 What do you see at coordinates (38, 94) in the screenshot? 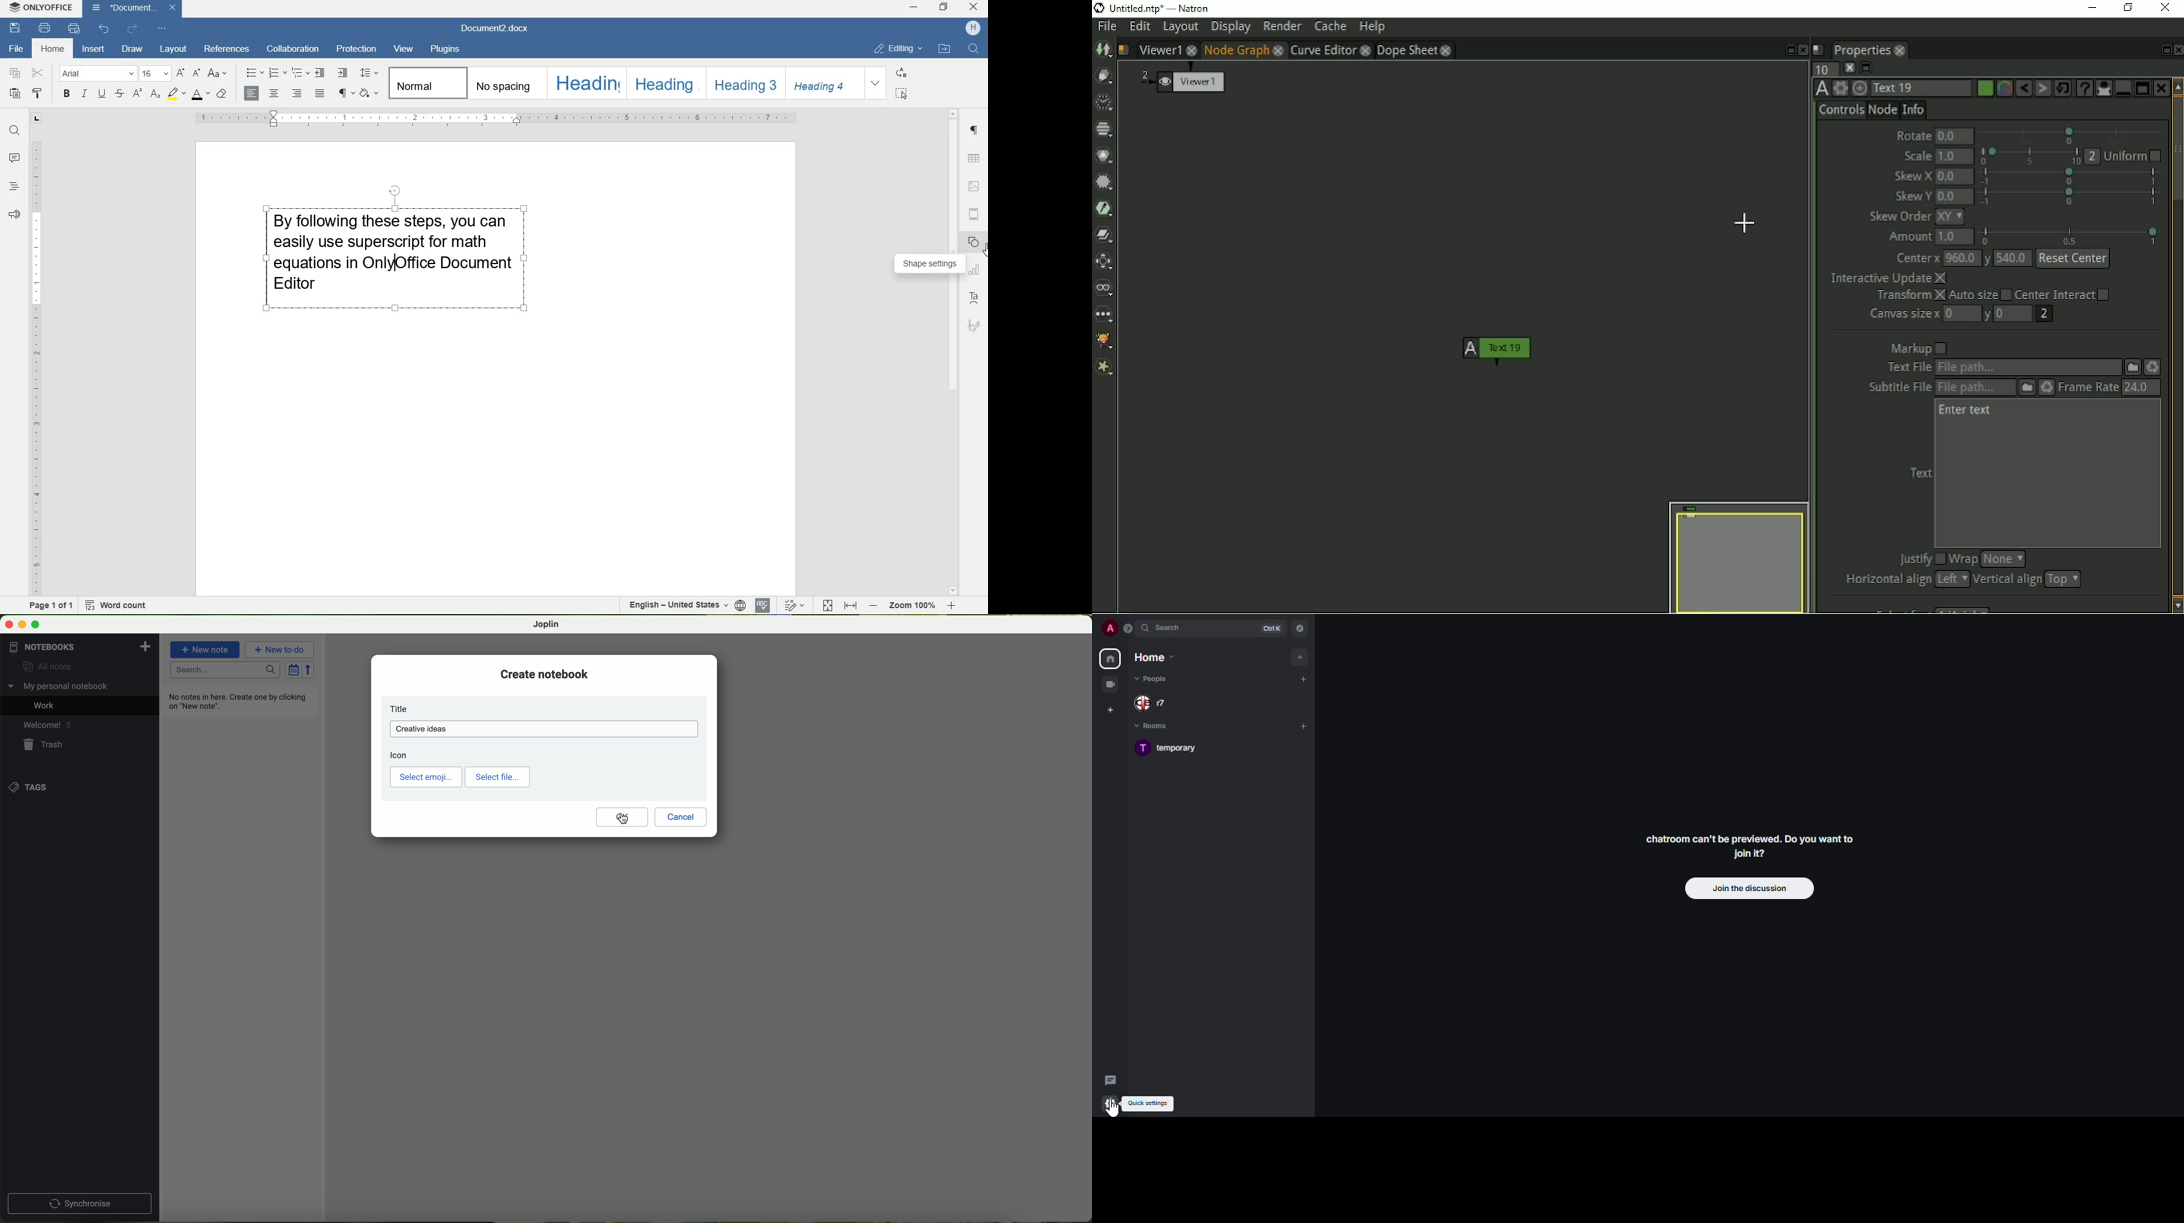
I see `copy style` at bounding box center [38, 94].